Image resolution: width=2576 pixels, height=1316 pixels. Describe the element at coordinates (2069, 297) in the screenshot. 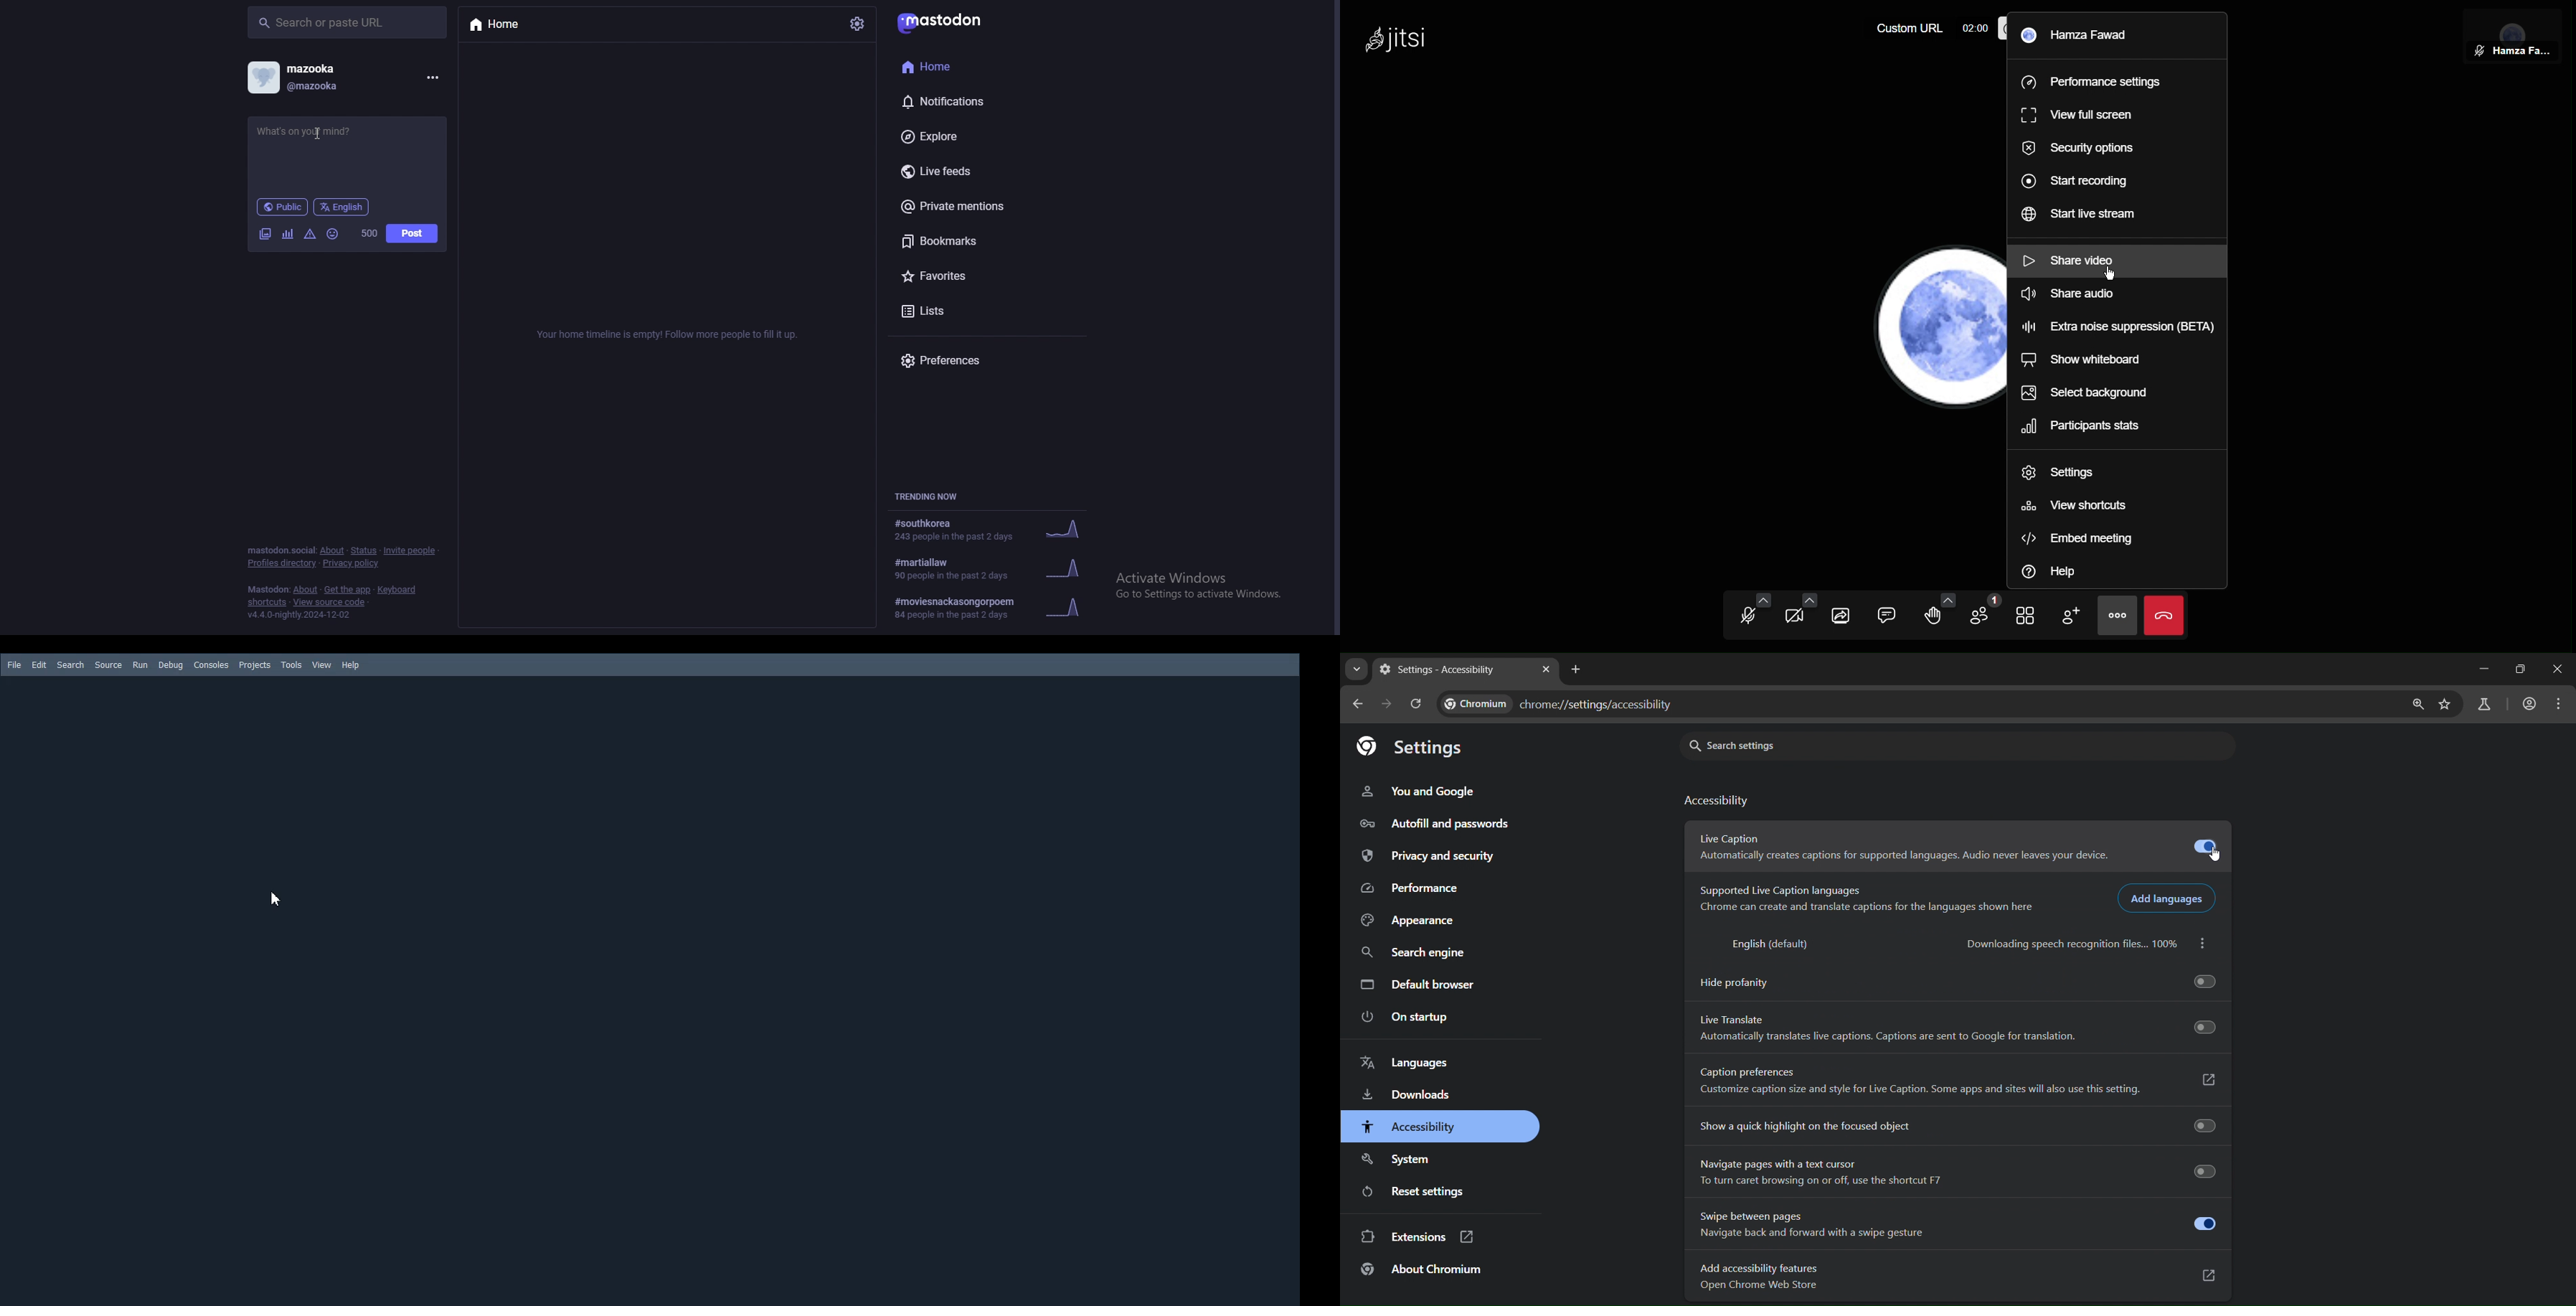

I see `Share audio` at that location.